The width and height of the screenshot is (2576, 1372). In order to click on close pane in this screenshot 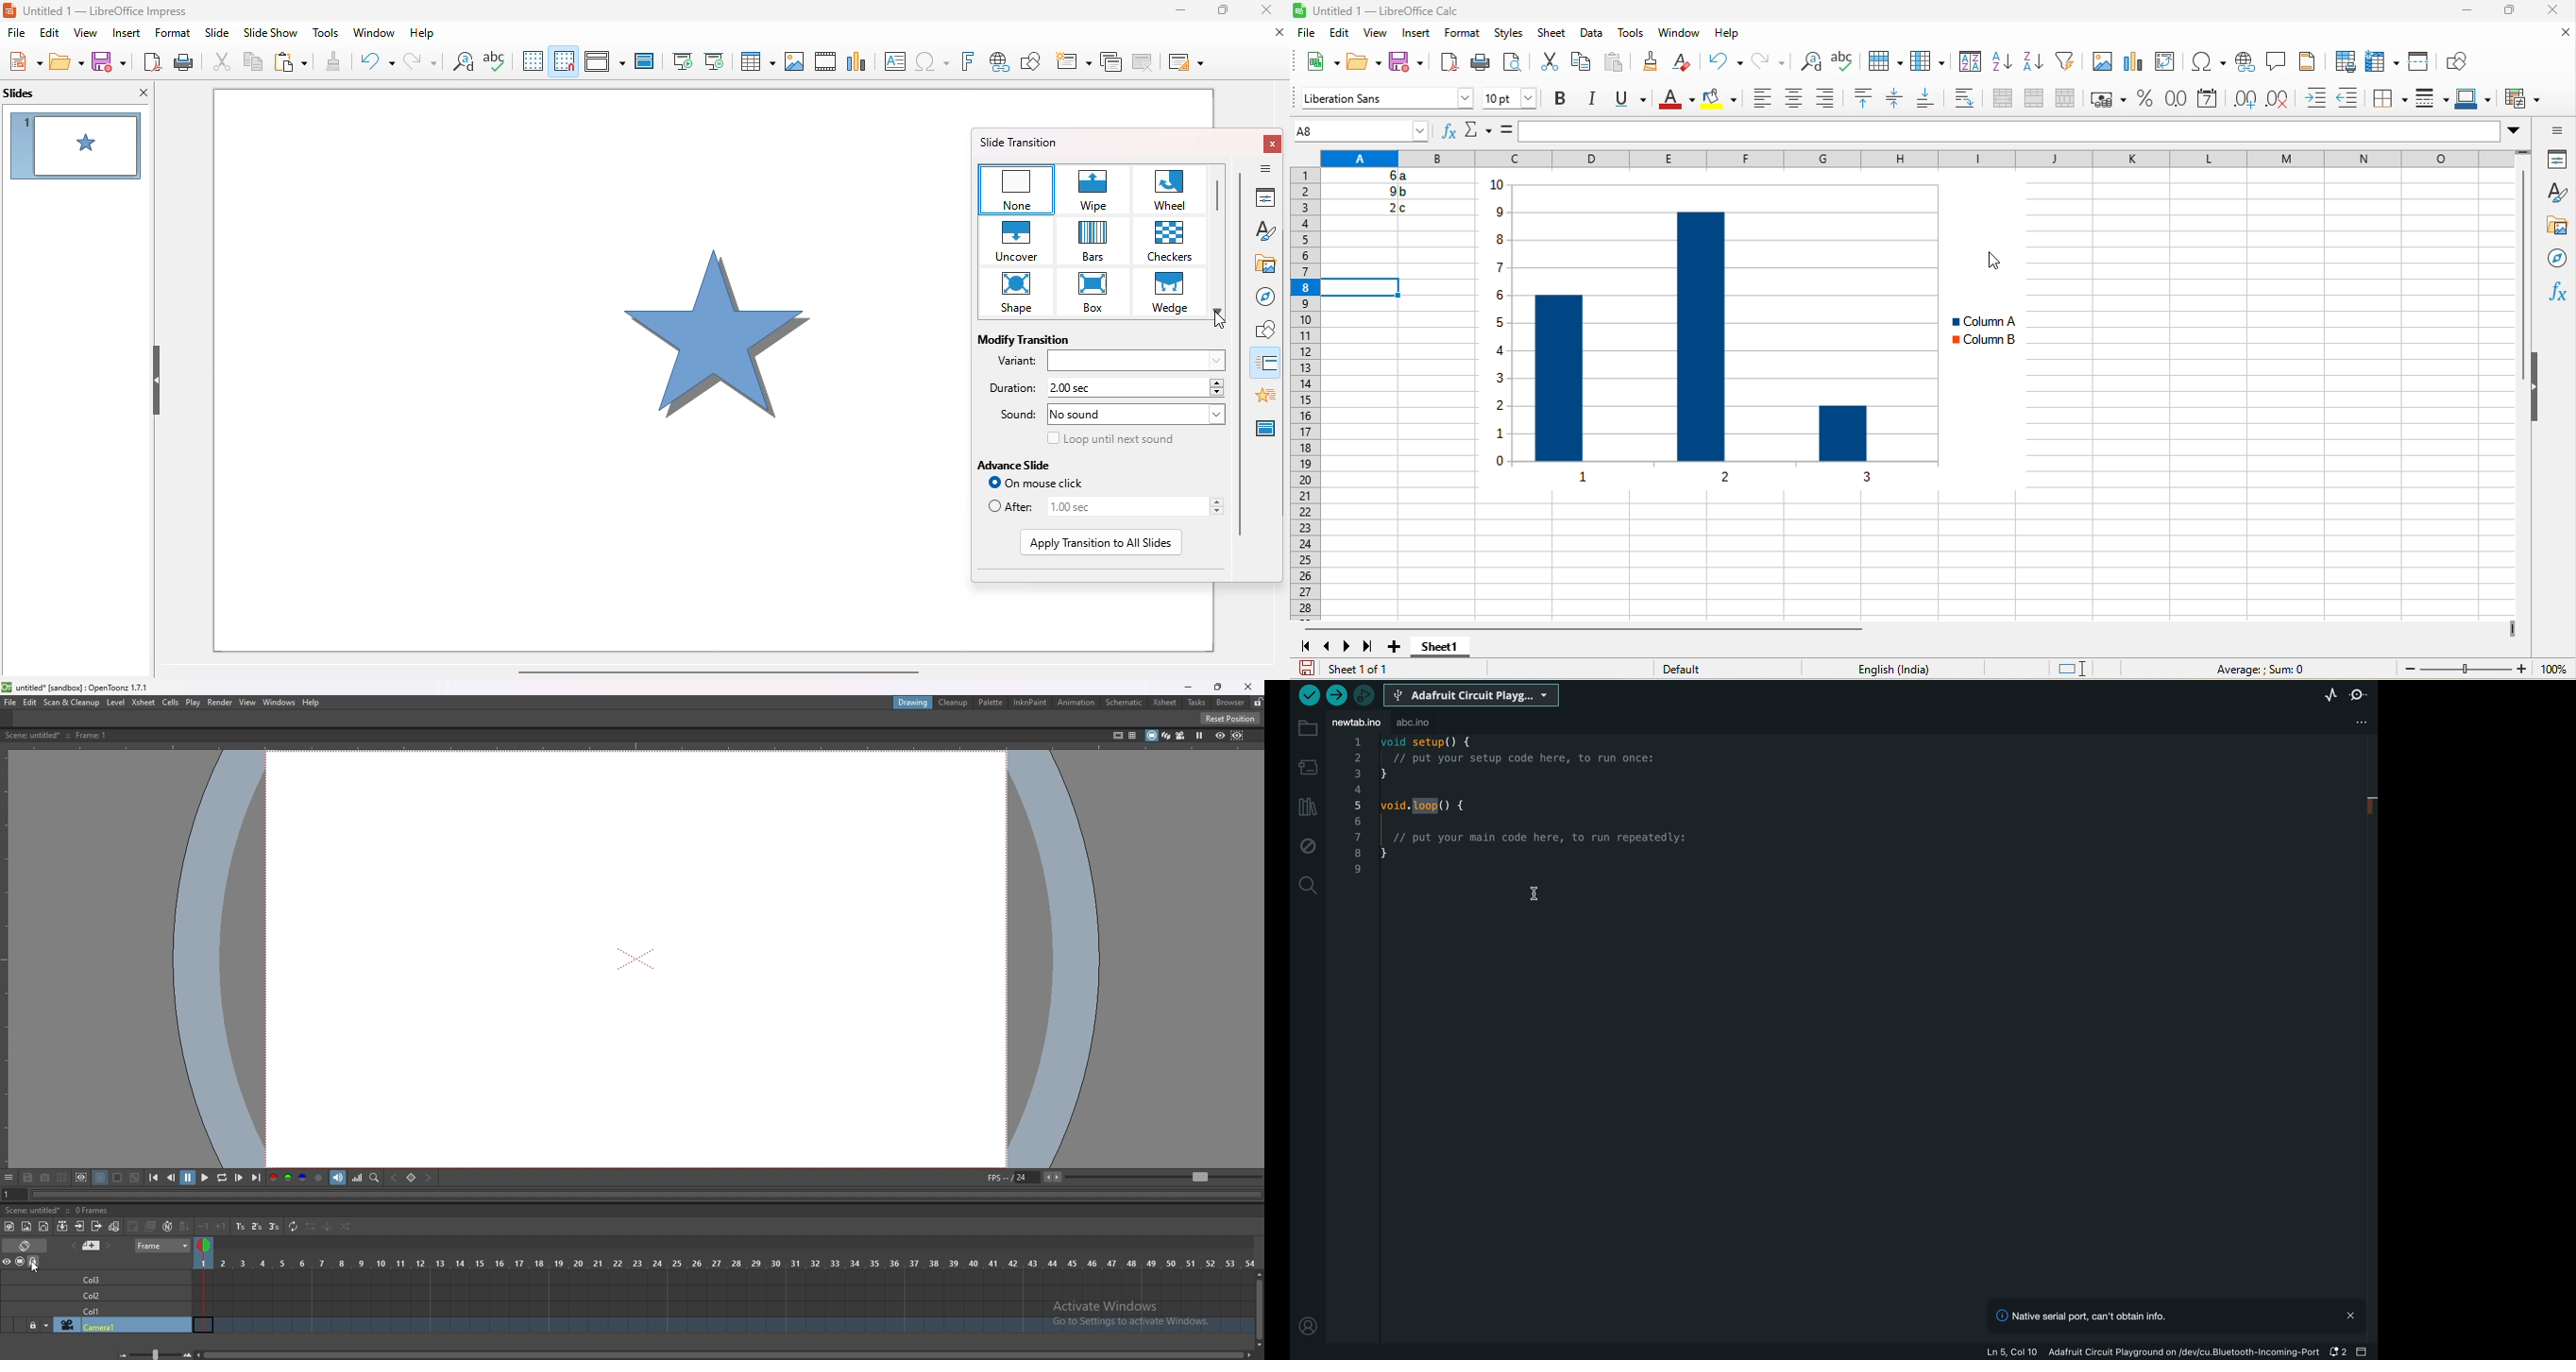, I will do `click(144, 92)`.